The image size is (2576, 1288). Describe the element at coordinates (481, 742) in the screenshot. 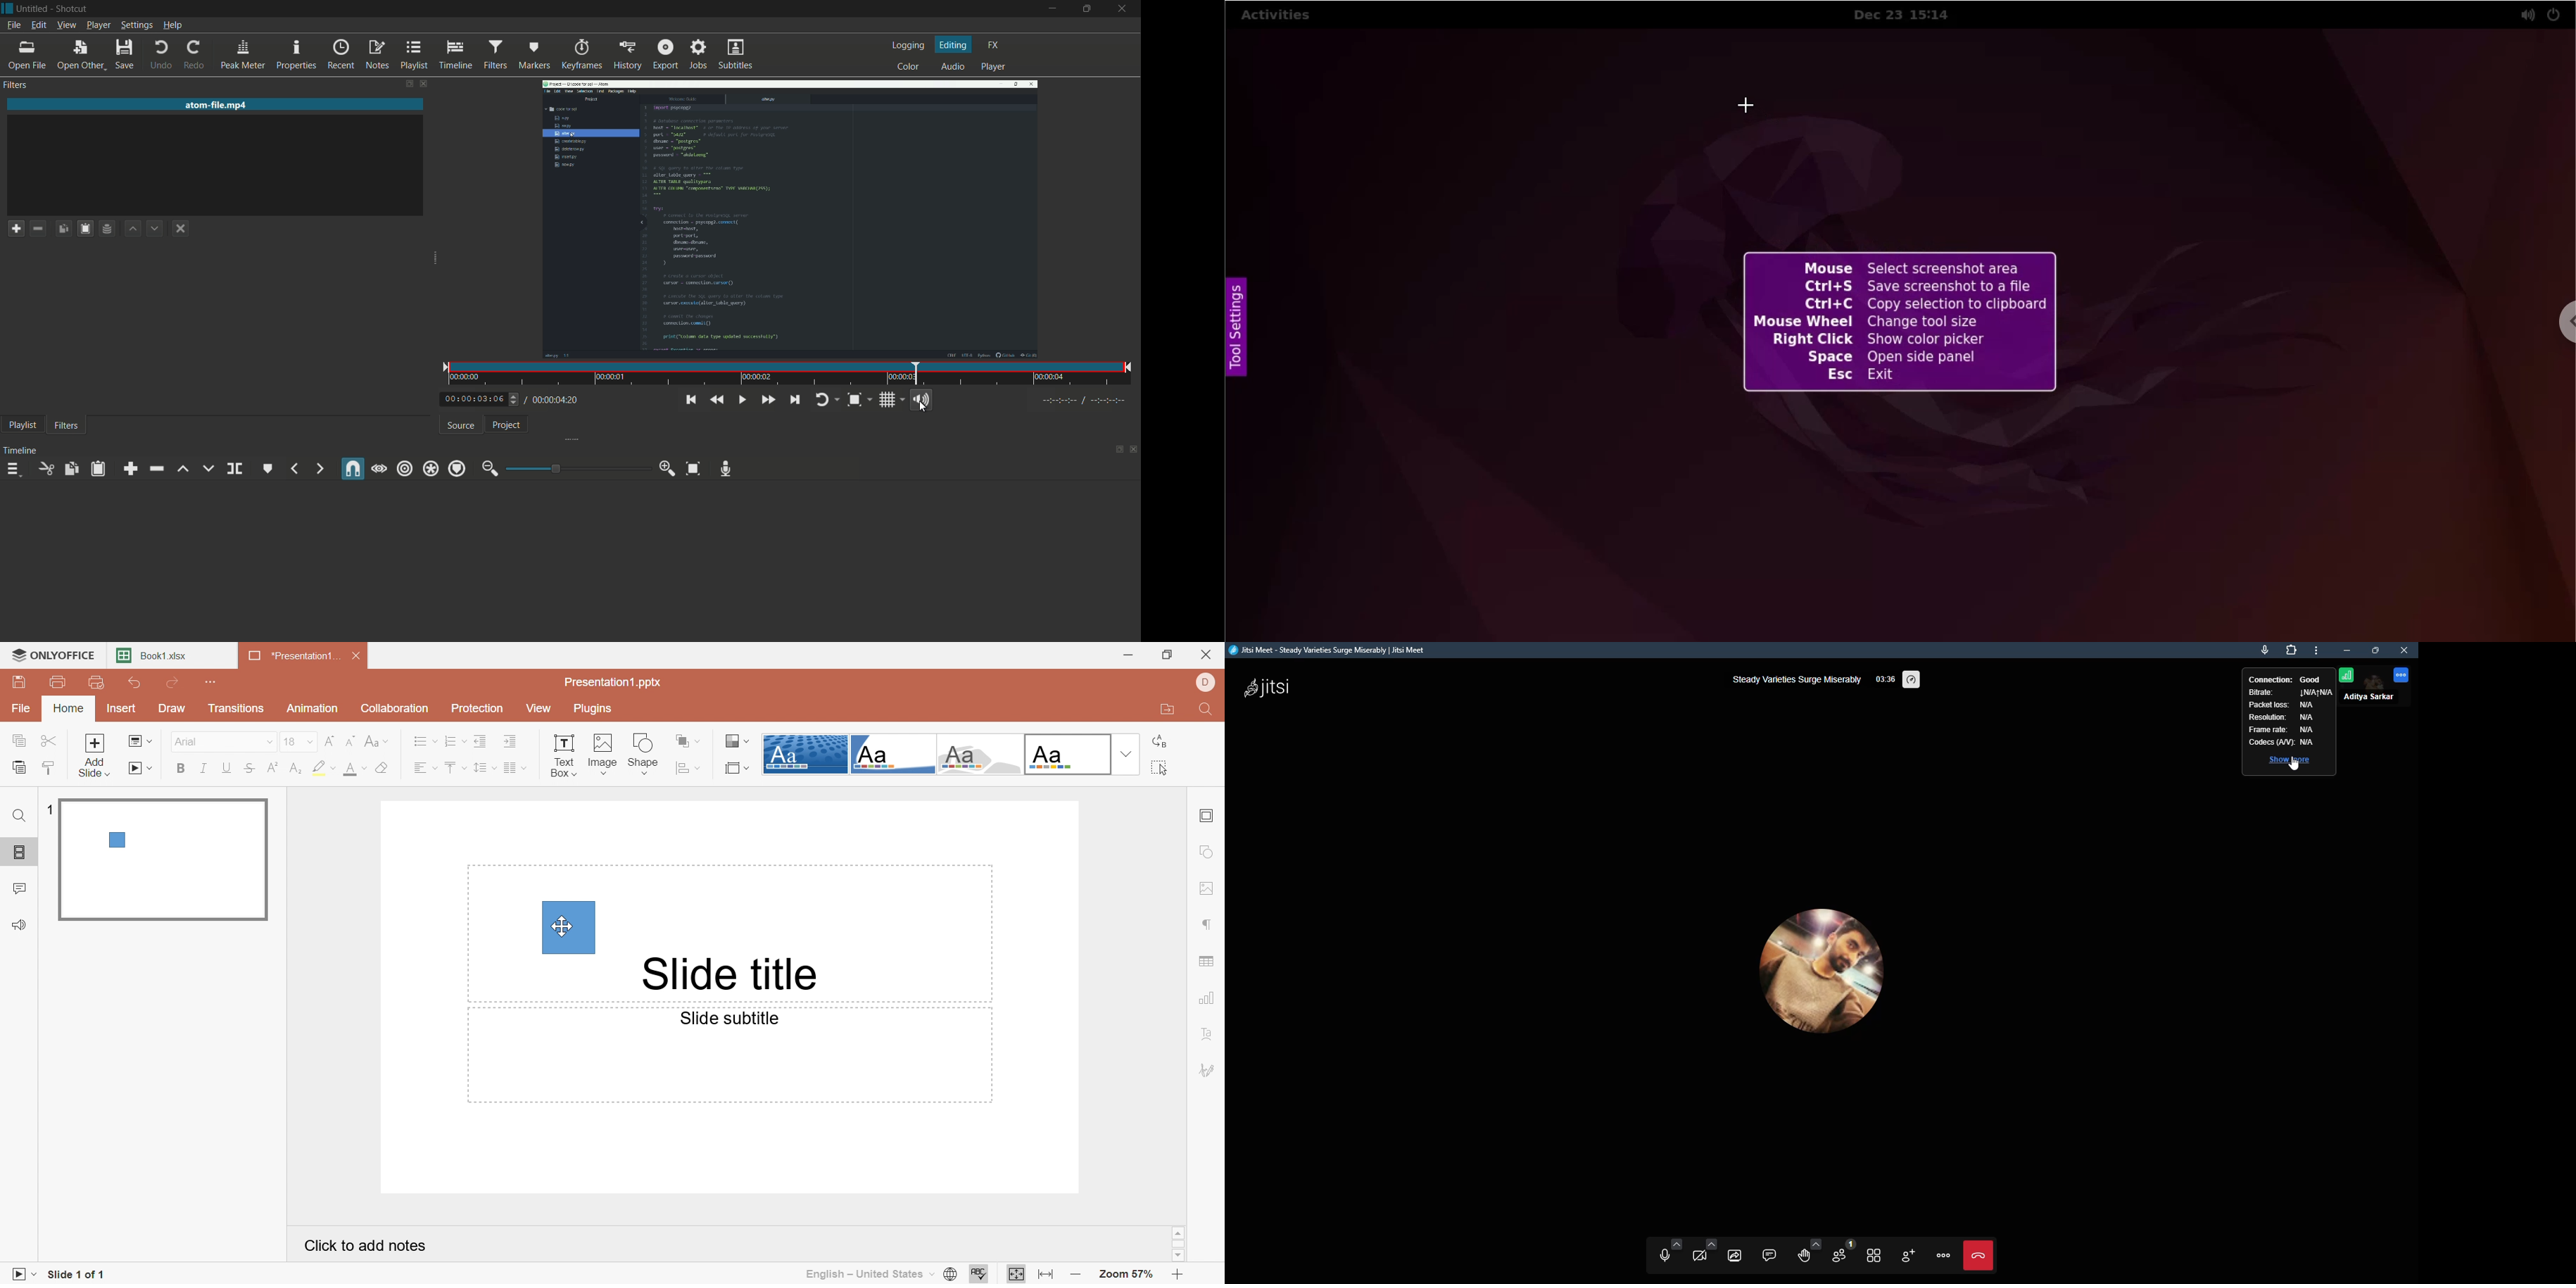

I see `Decrease Indent` at that location.